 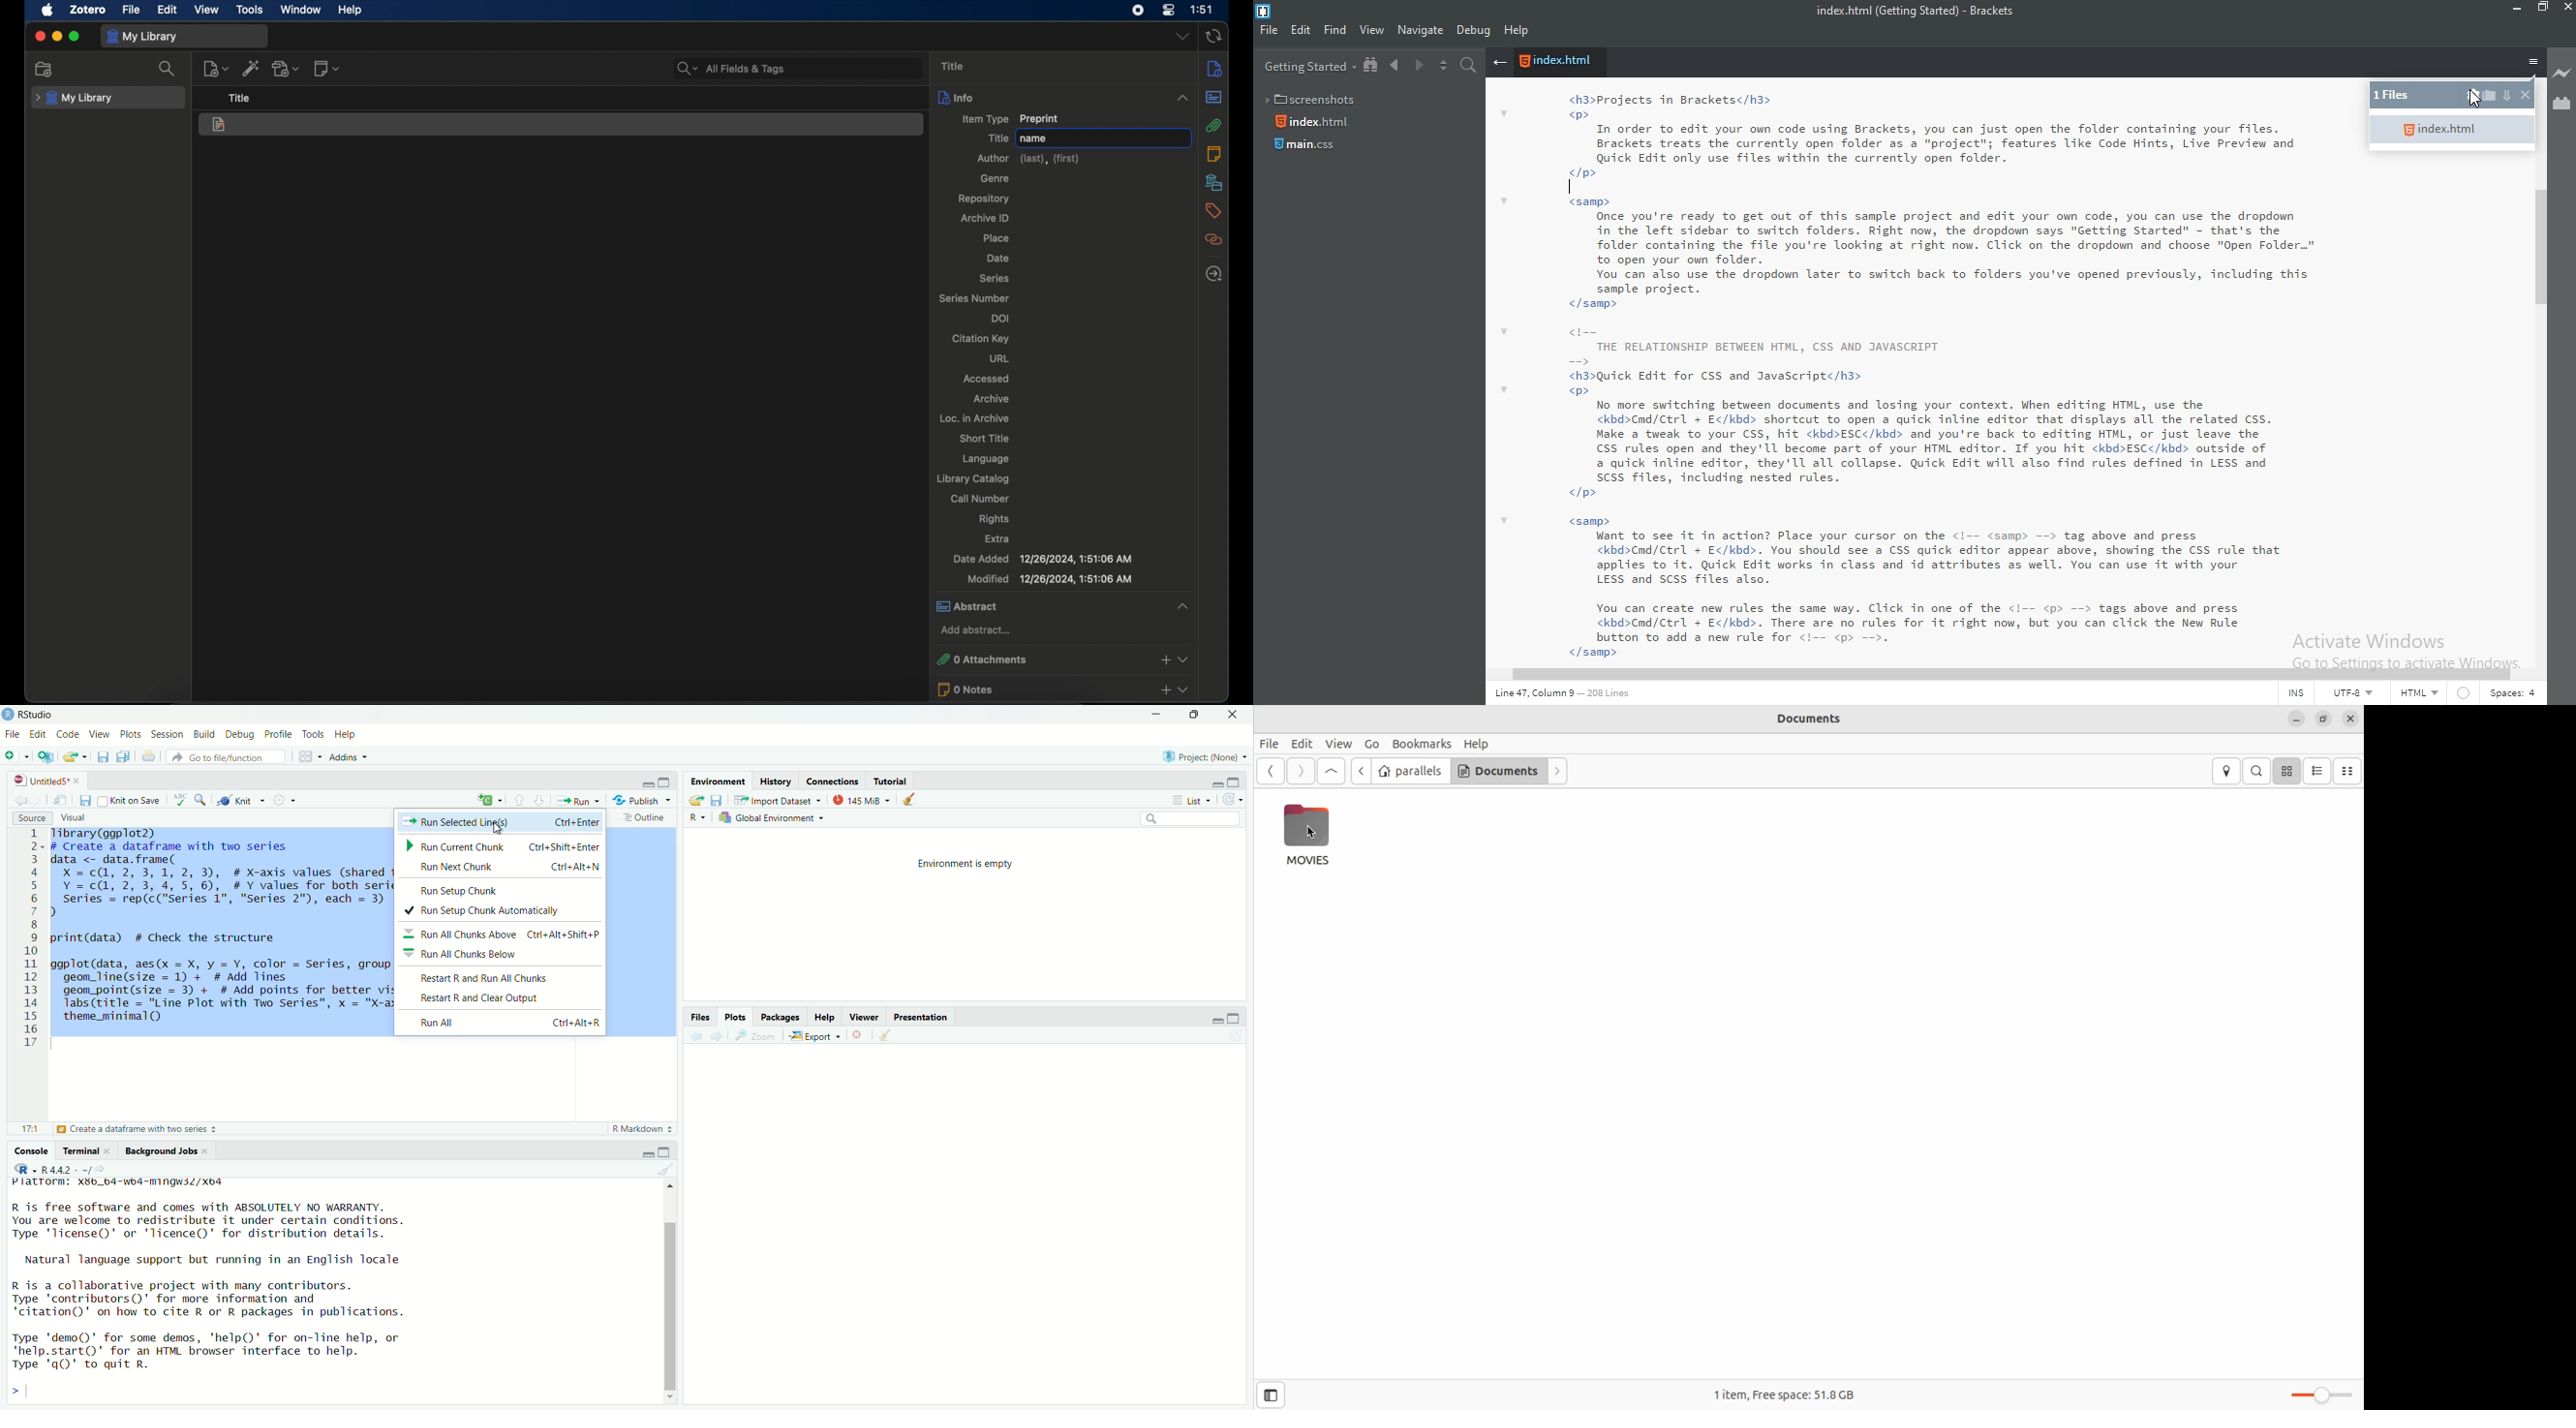 What do you see at coordinates (1499, 771) in the screenshot?
I see `Documents` at bounding box center [1499, 771].